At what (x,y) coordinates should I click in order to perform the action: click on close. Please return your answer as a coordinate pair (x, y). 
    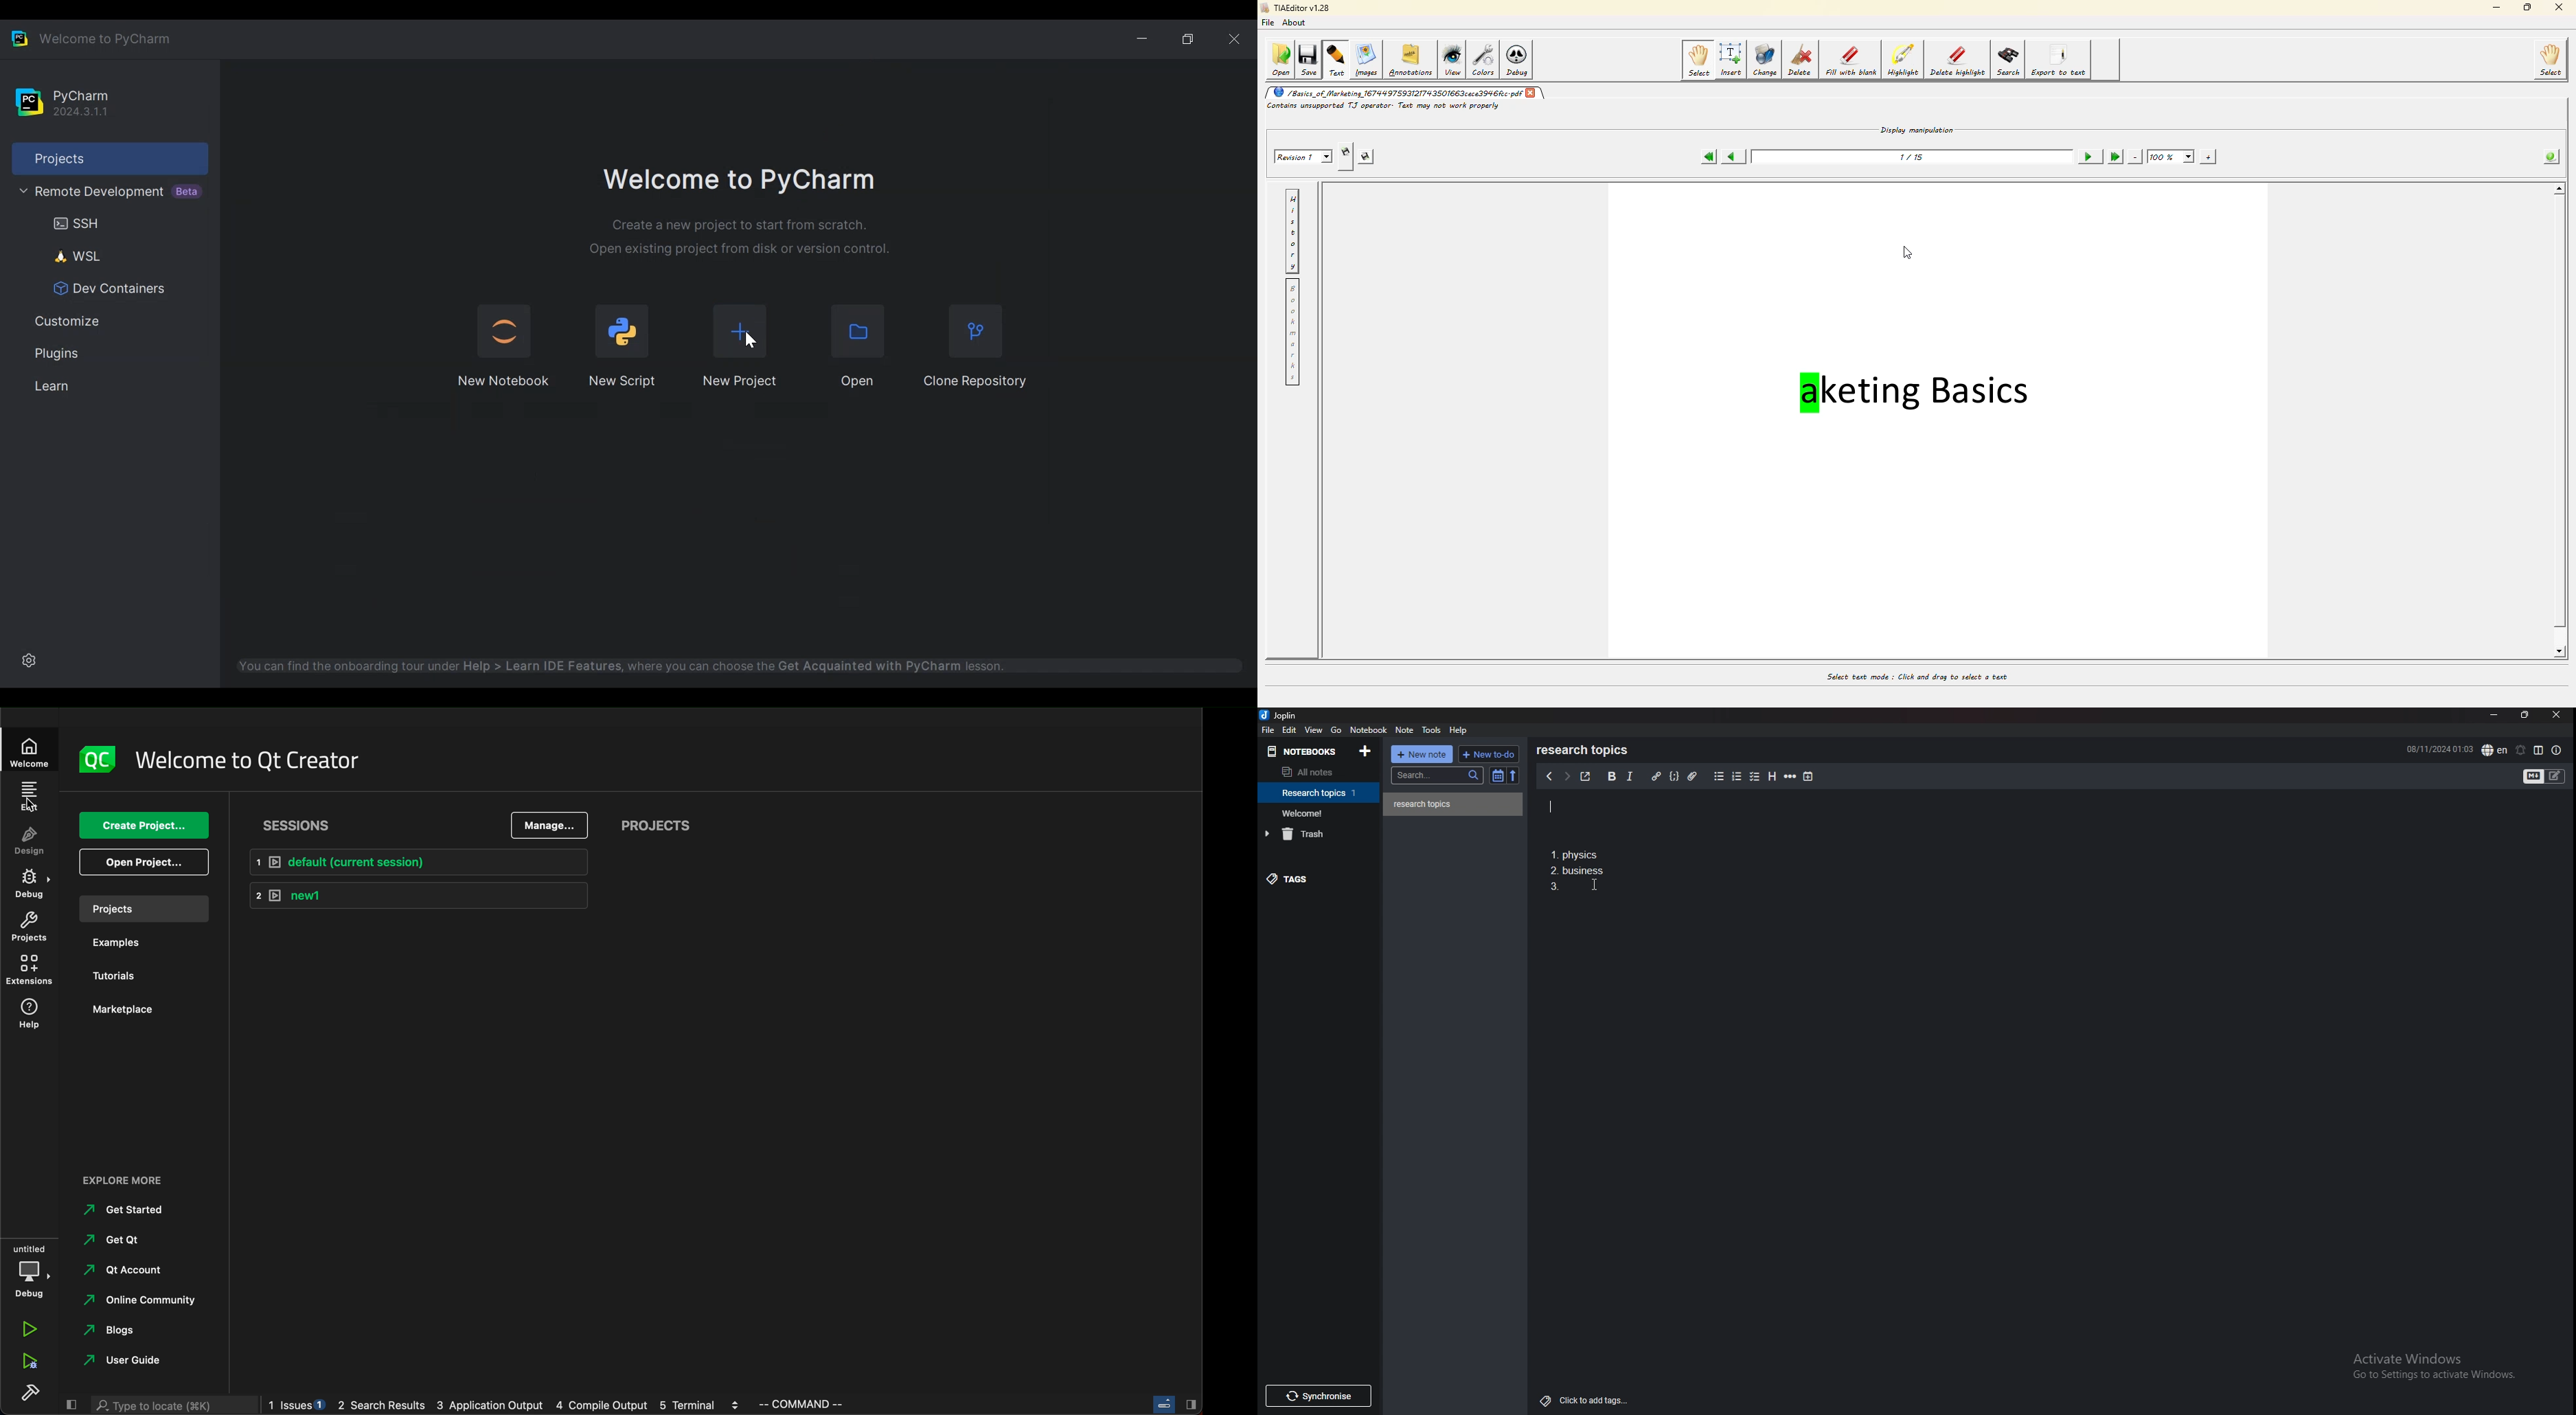
    Looking at the image, I should click on (2556, 716).